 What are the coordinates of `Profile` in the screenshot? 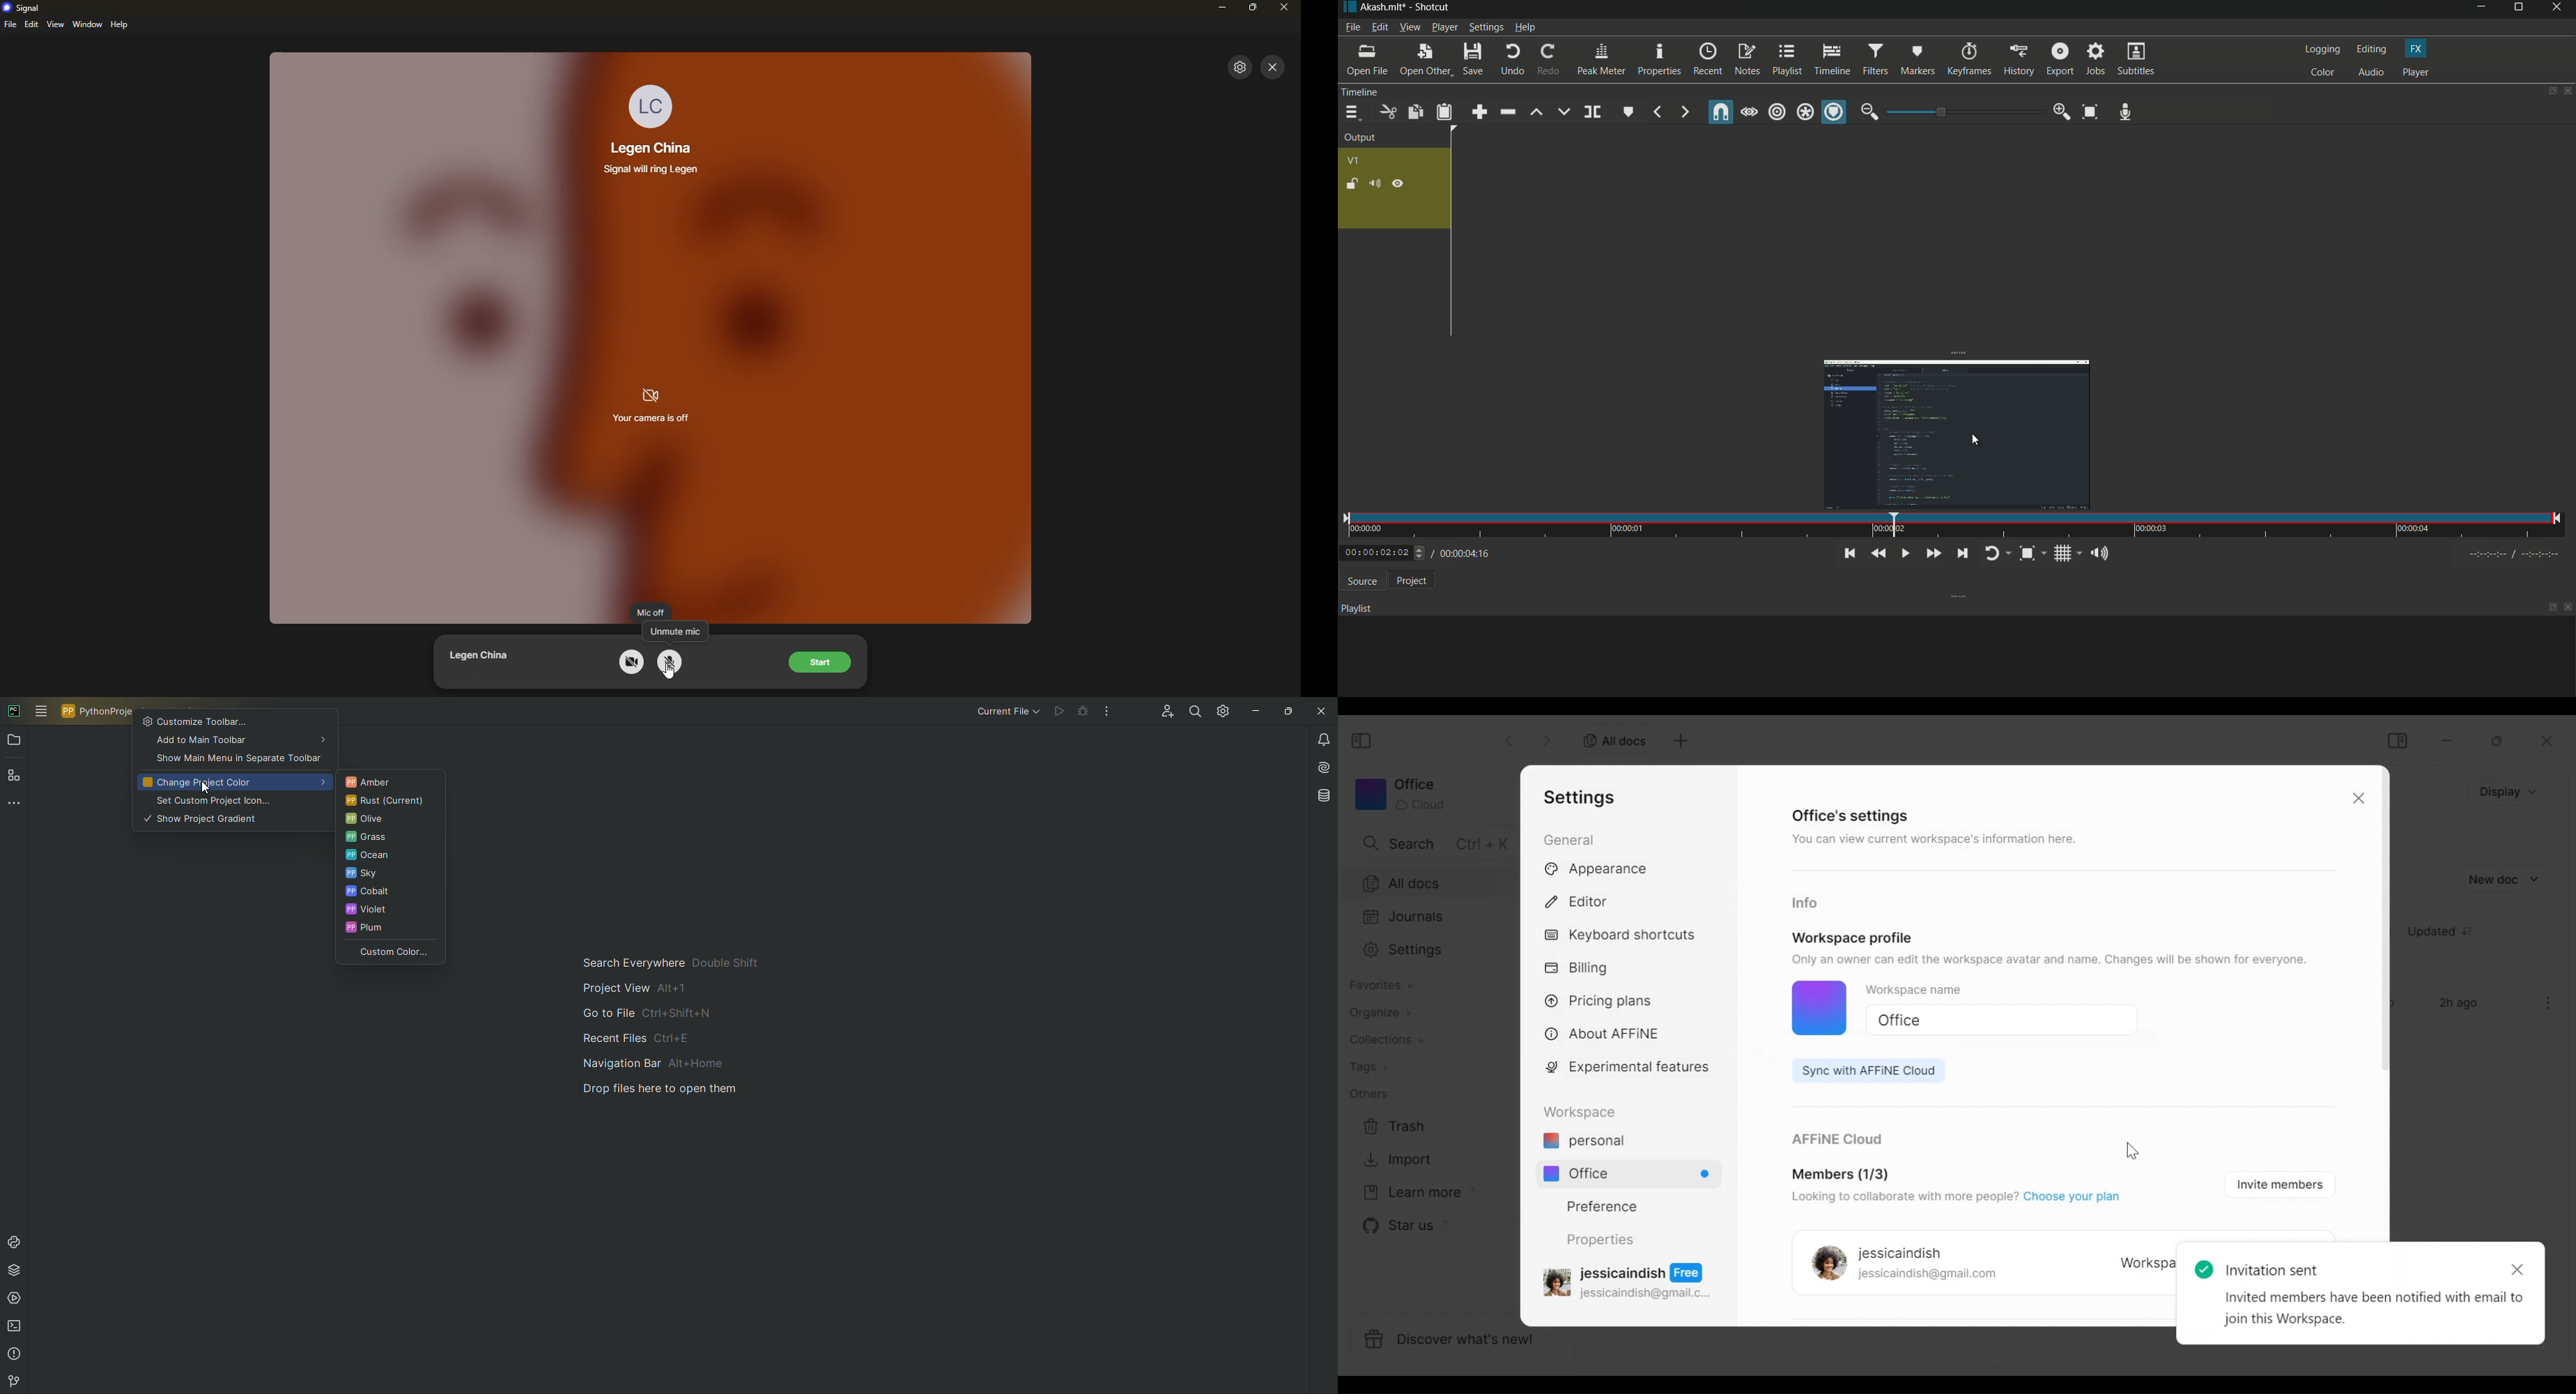 It's located at (1826, 1264).